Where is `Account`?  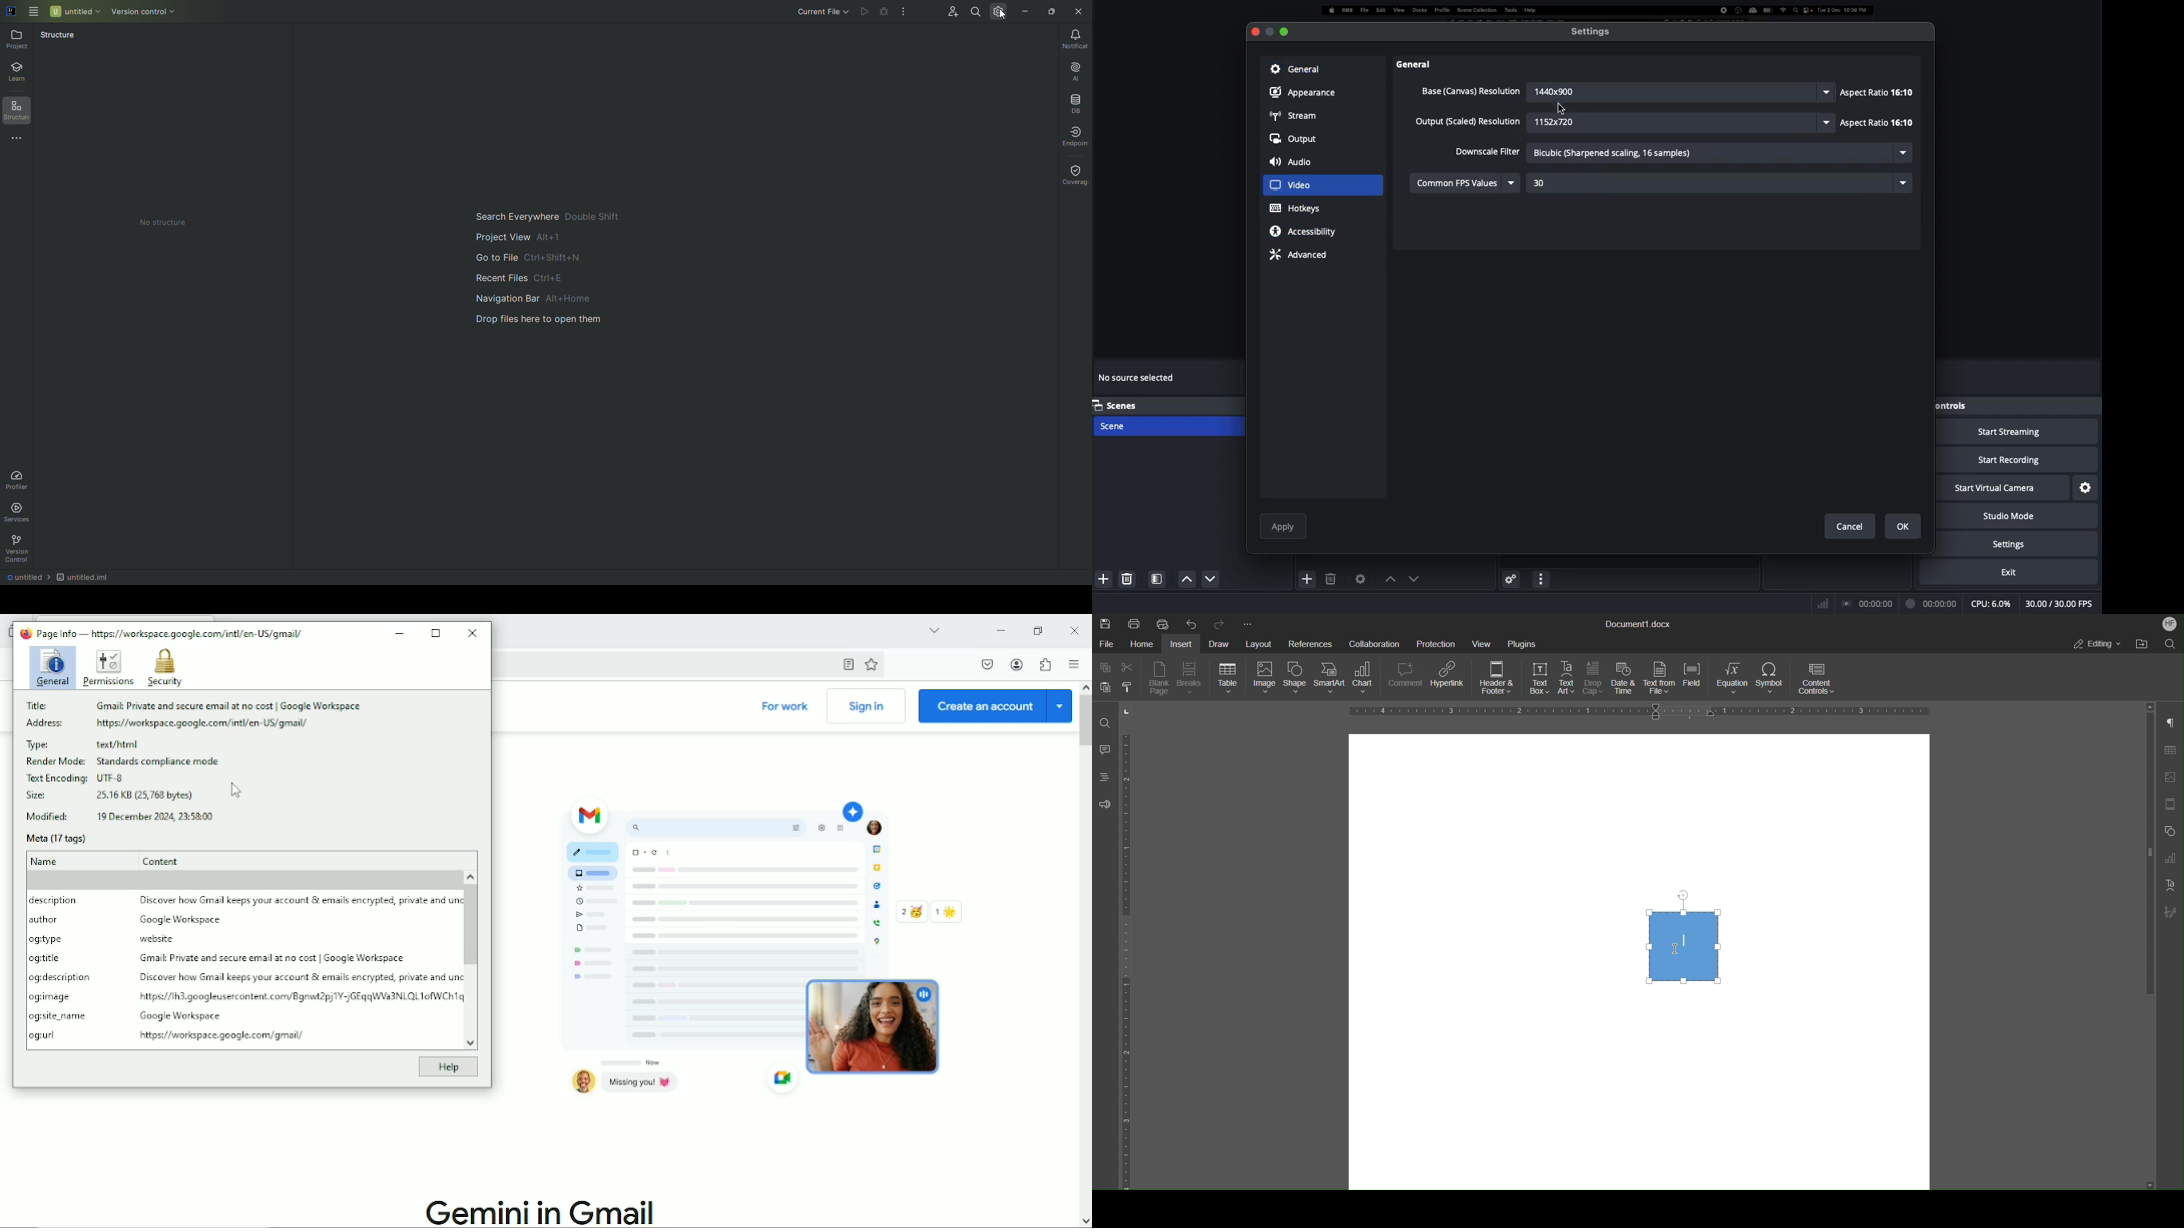
Account is located at coordinates (1017, 664).